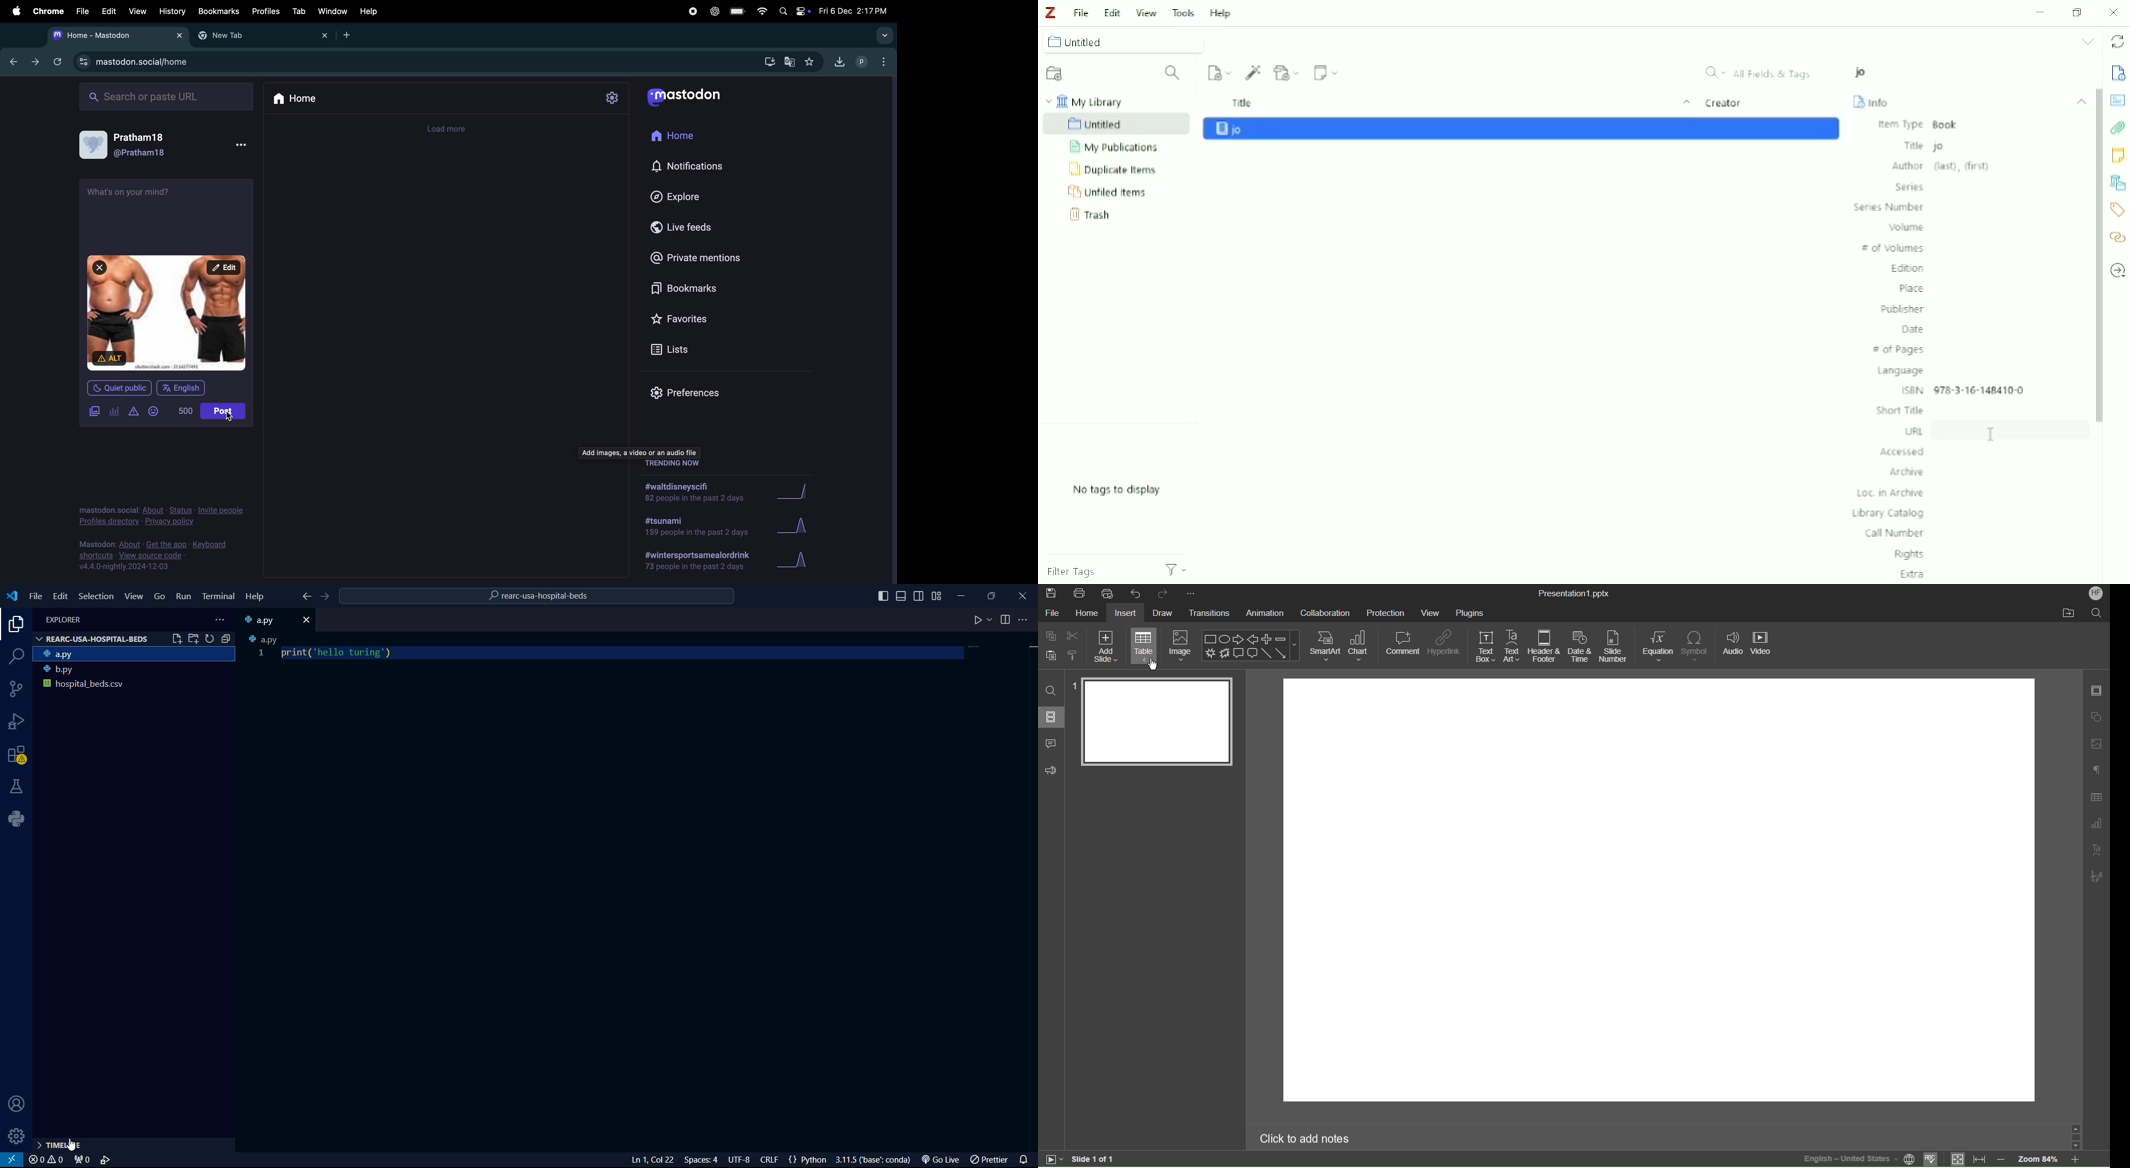  Describe the element at coordinates (1913, 574) in the screenshot. I see `Extra` at that location.